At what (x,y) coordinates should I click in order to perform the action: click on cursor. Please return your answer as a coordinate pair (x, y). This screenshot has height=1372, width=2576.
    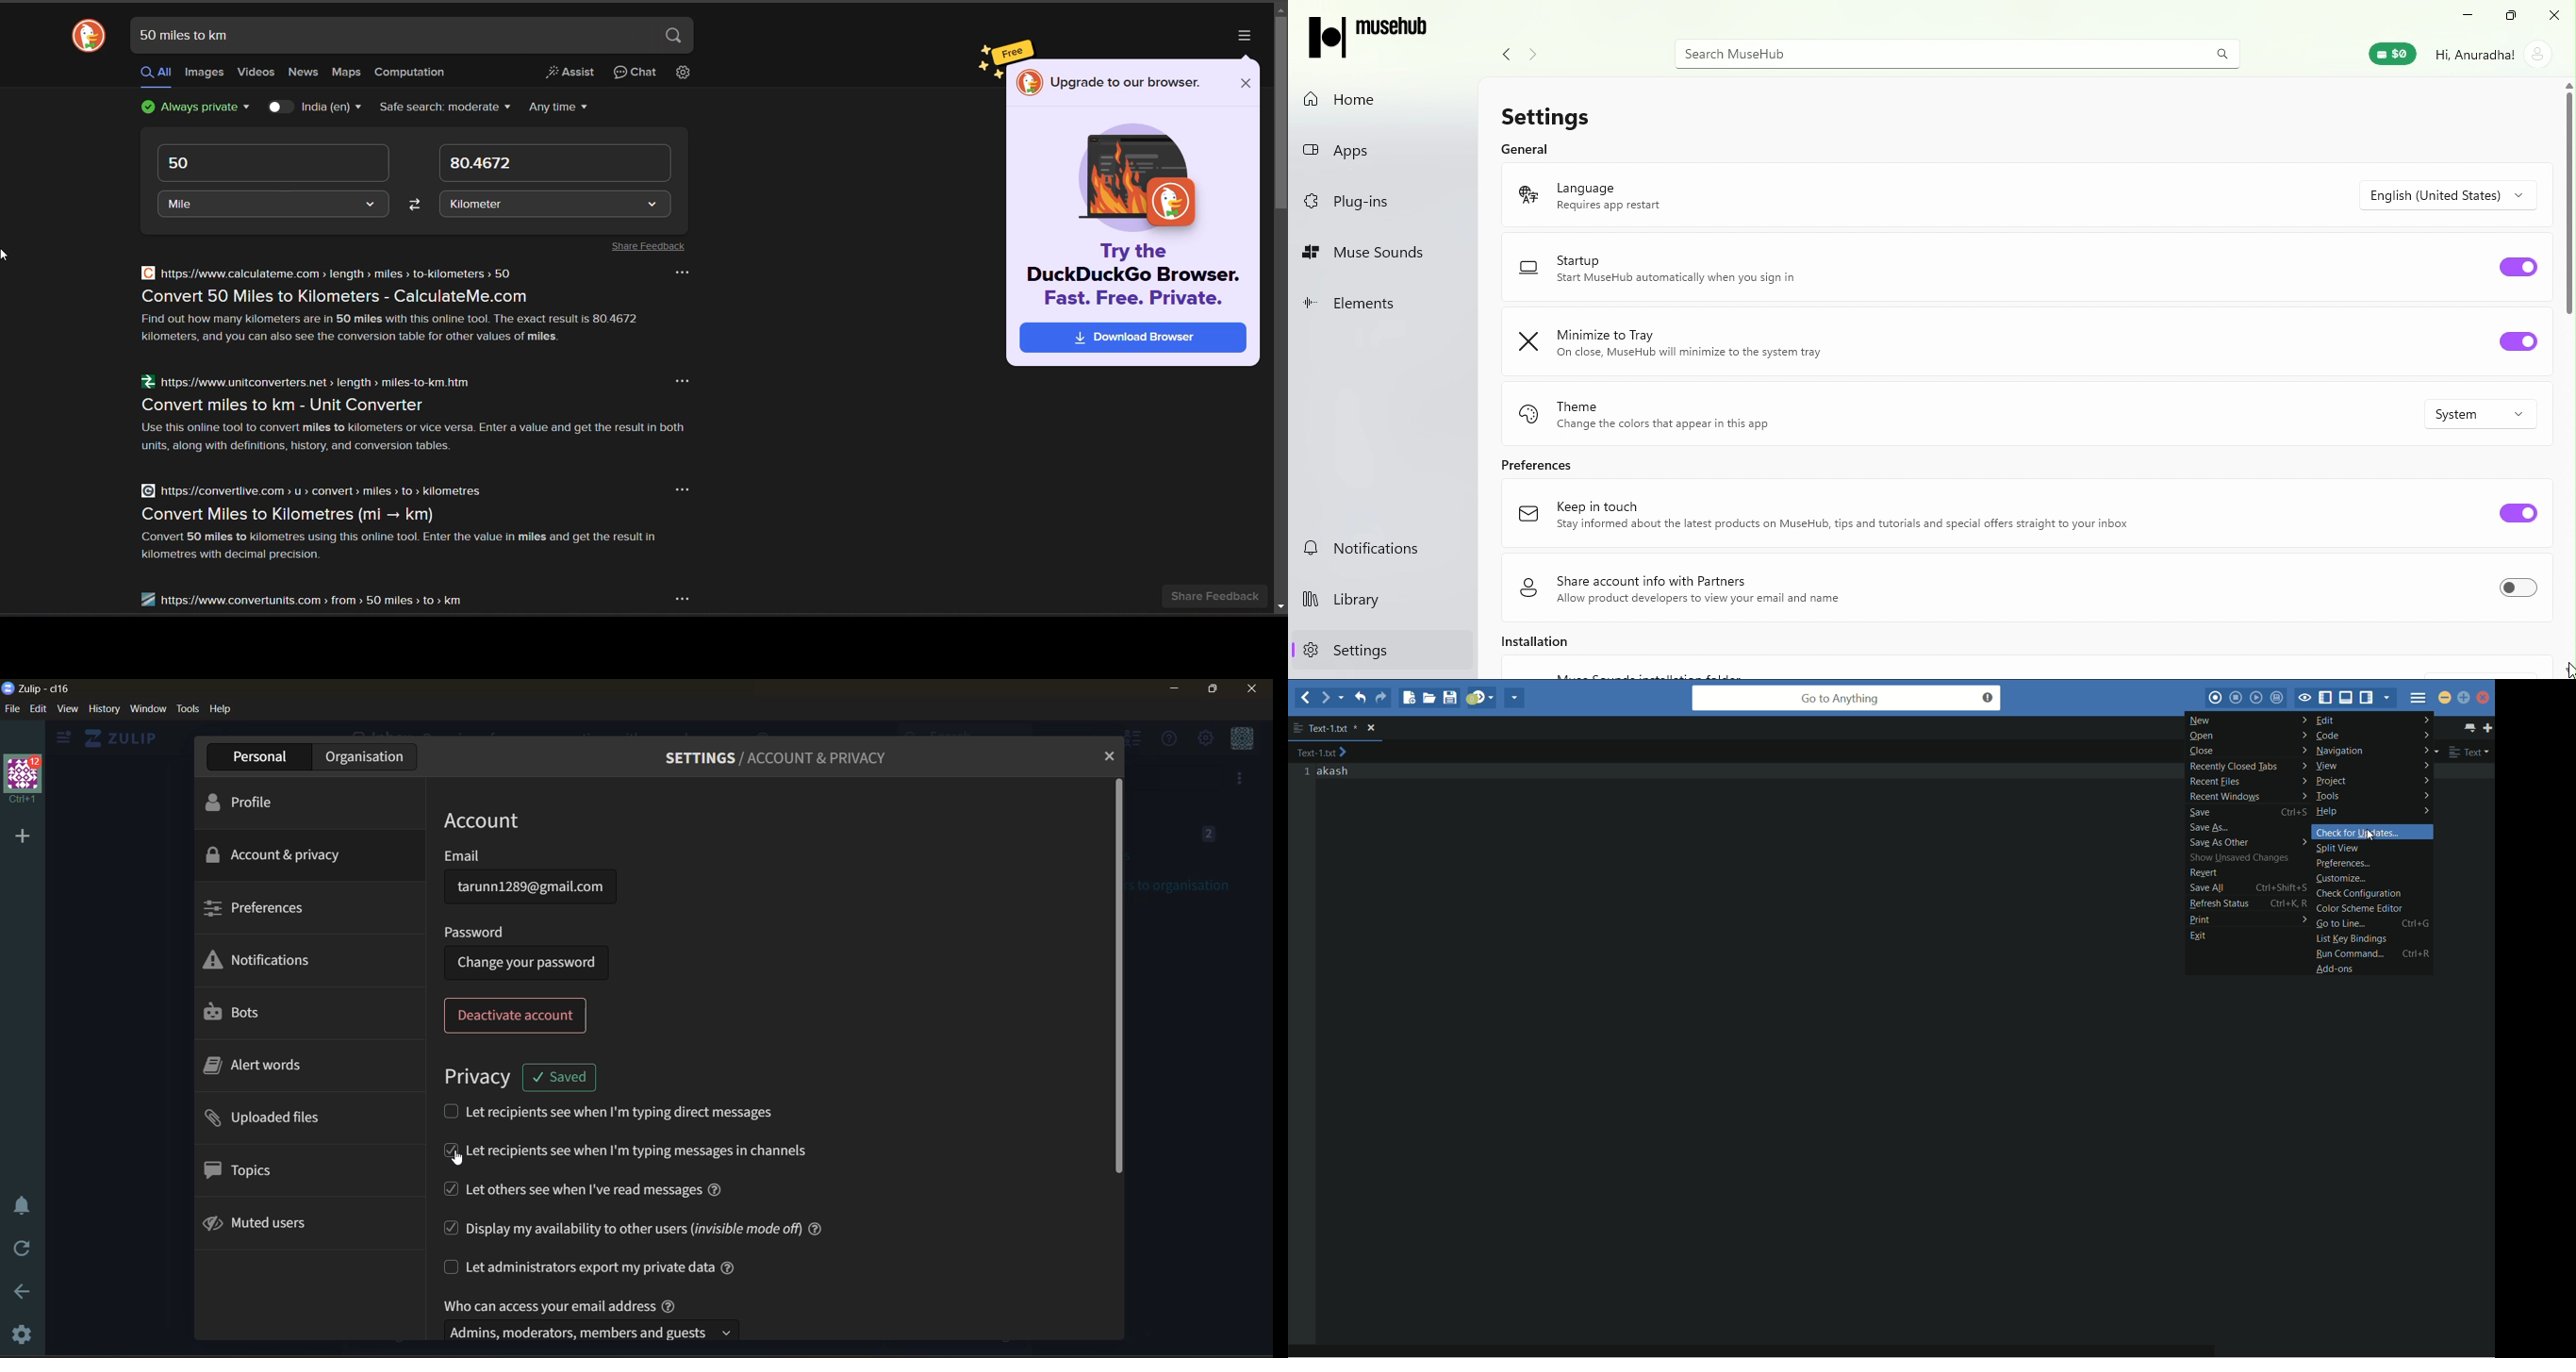
    Looking at the image, I should click on (6, 255).